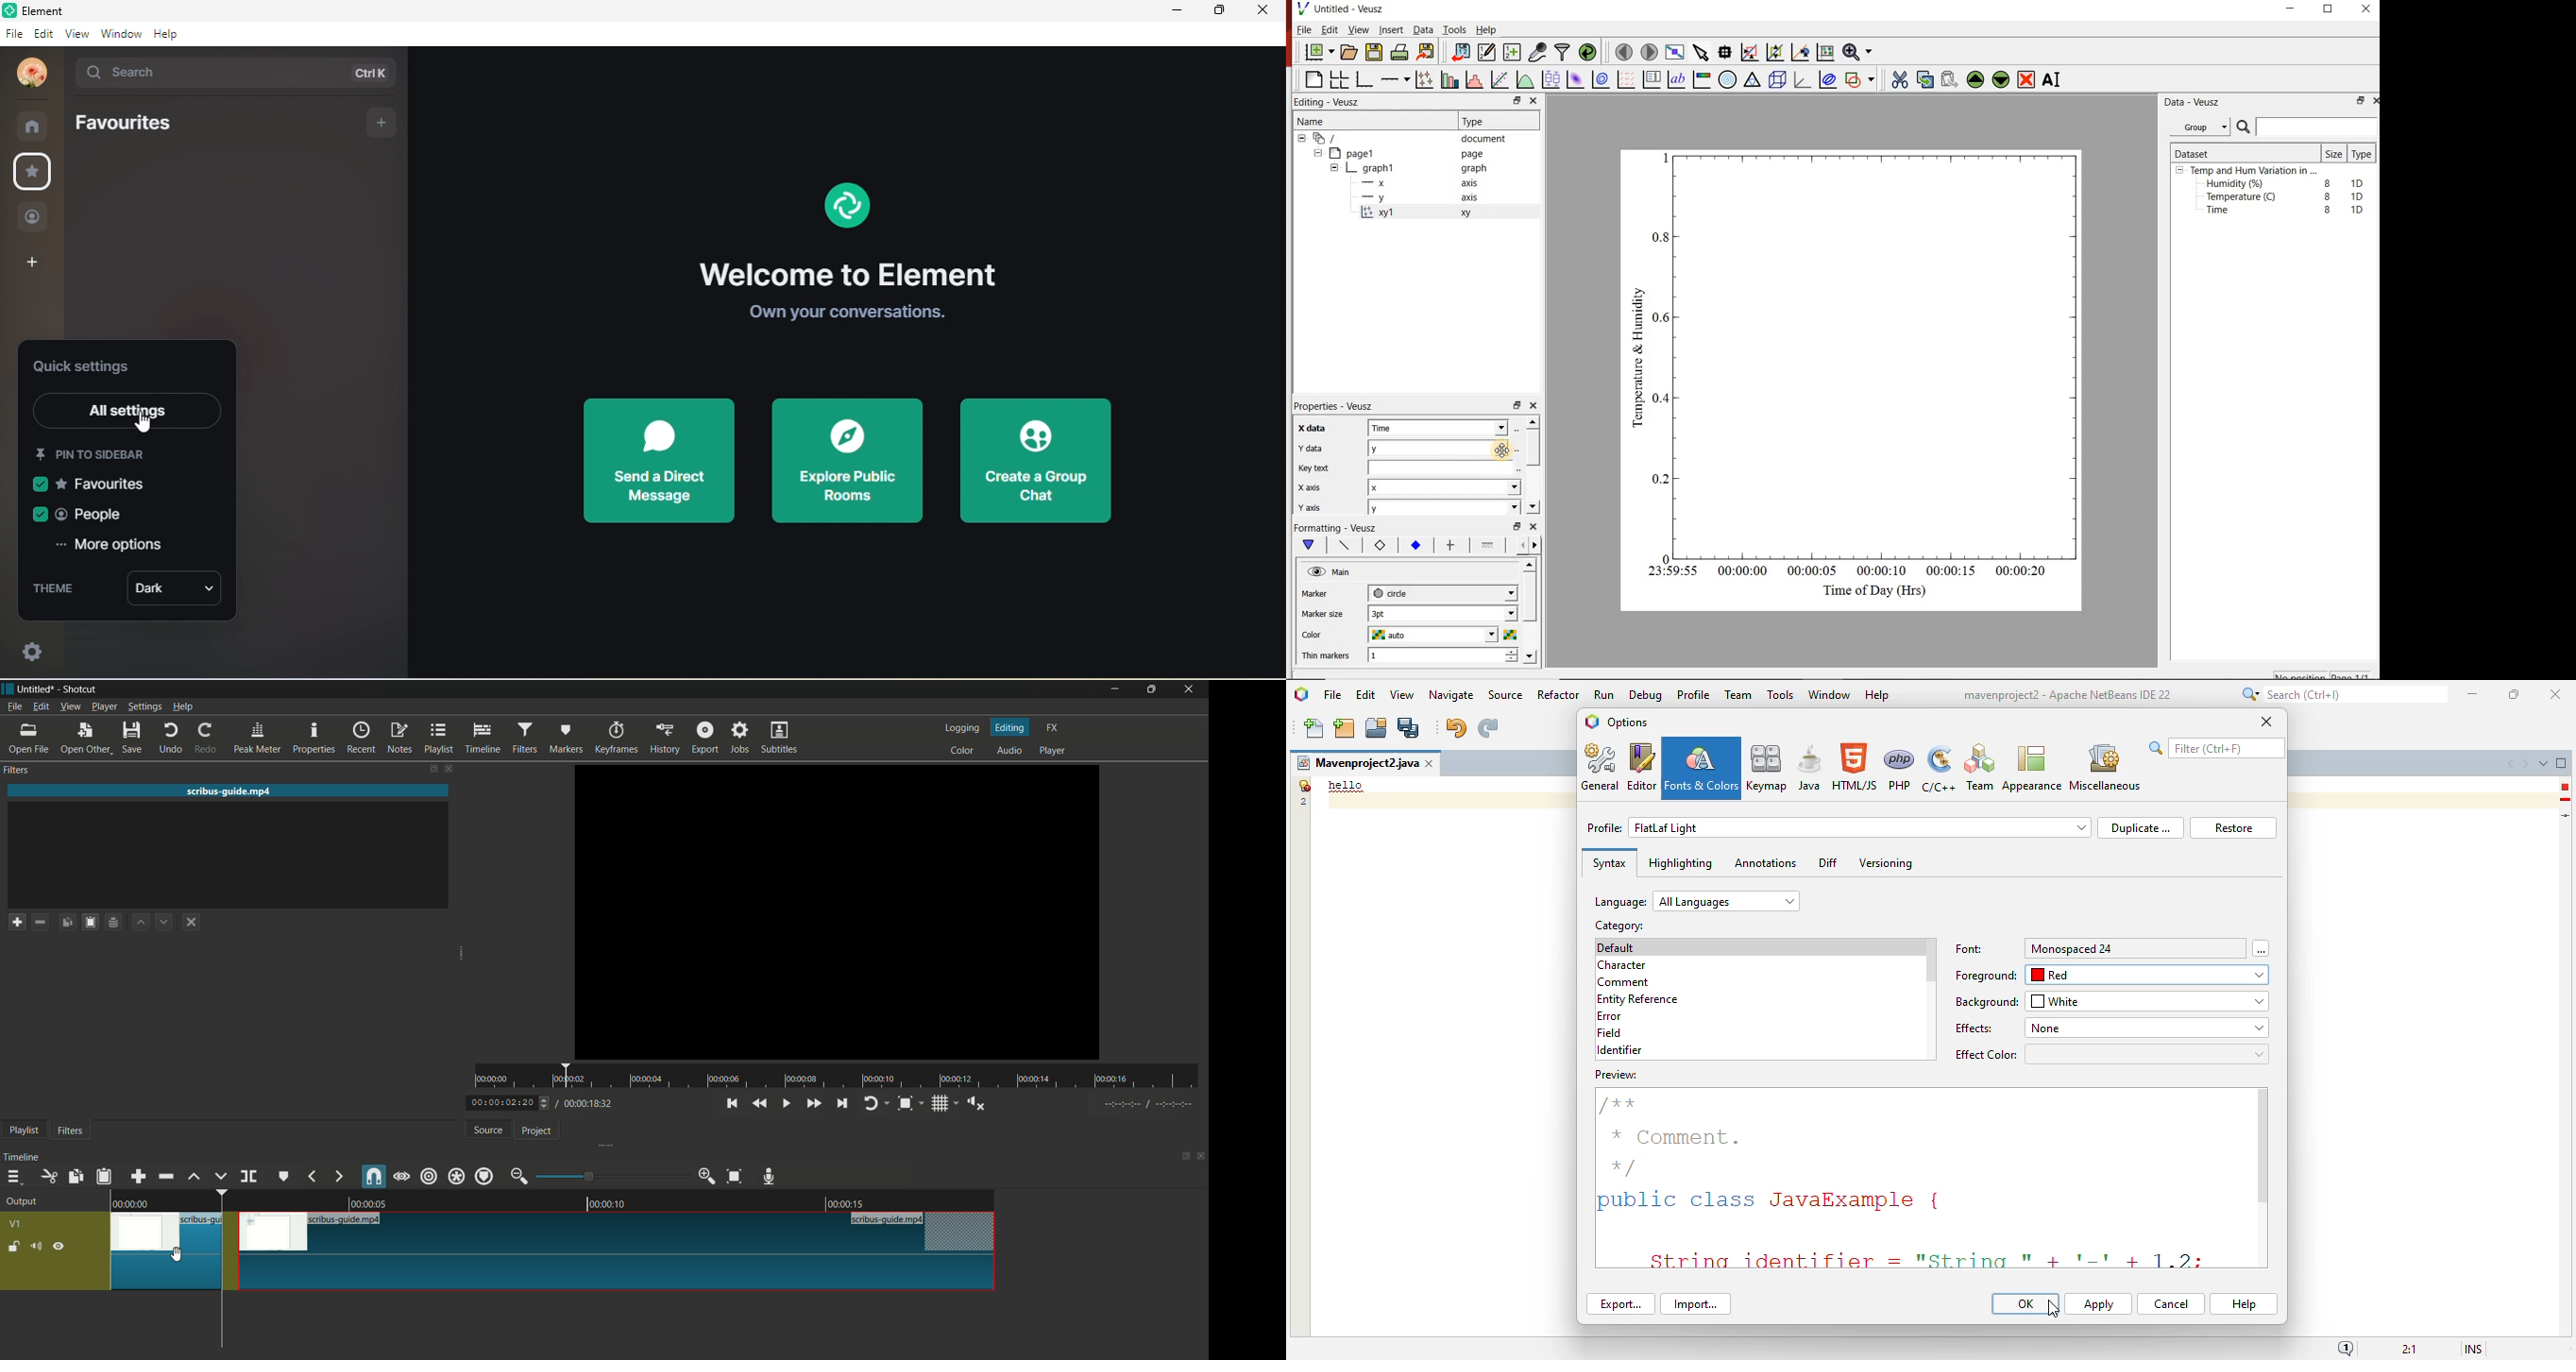  I want to click on edit, so click(41, 33).